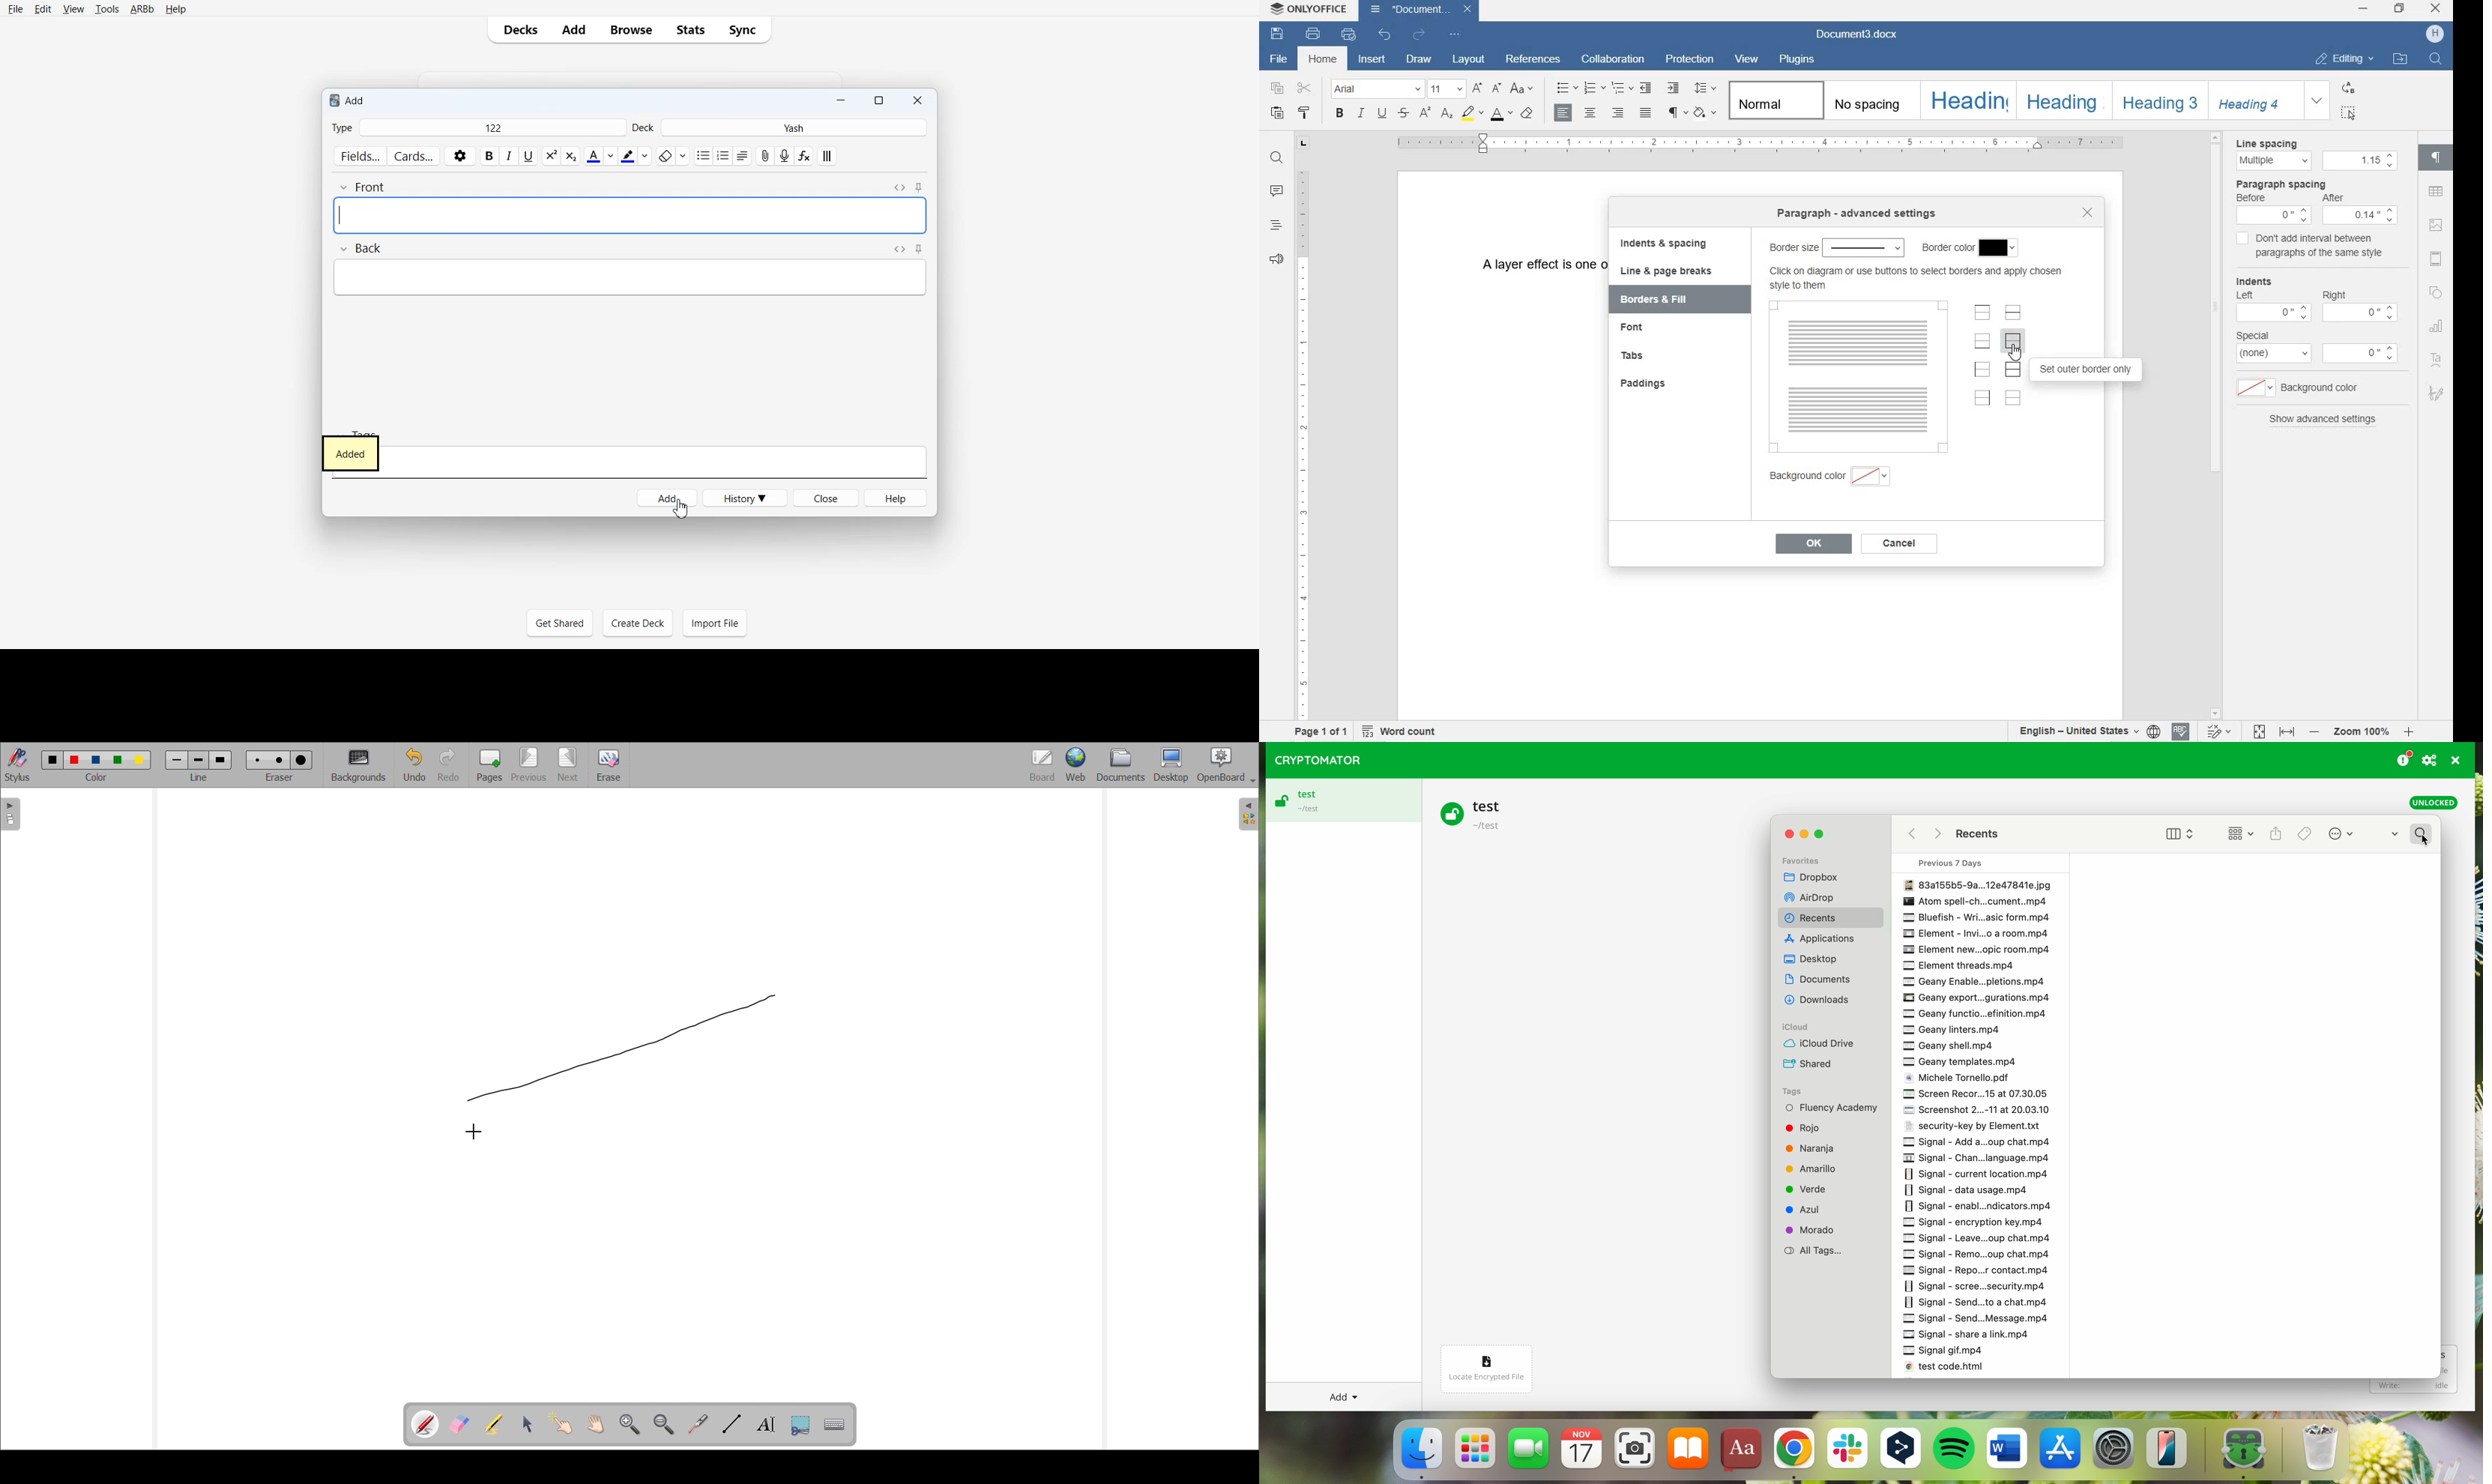 This screenshot has width=2492, height=1484. Describe the element at coordinates (15, 9) in the screenshot. I see `File` at that location.